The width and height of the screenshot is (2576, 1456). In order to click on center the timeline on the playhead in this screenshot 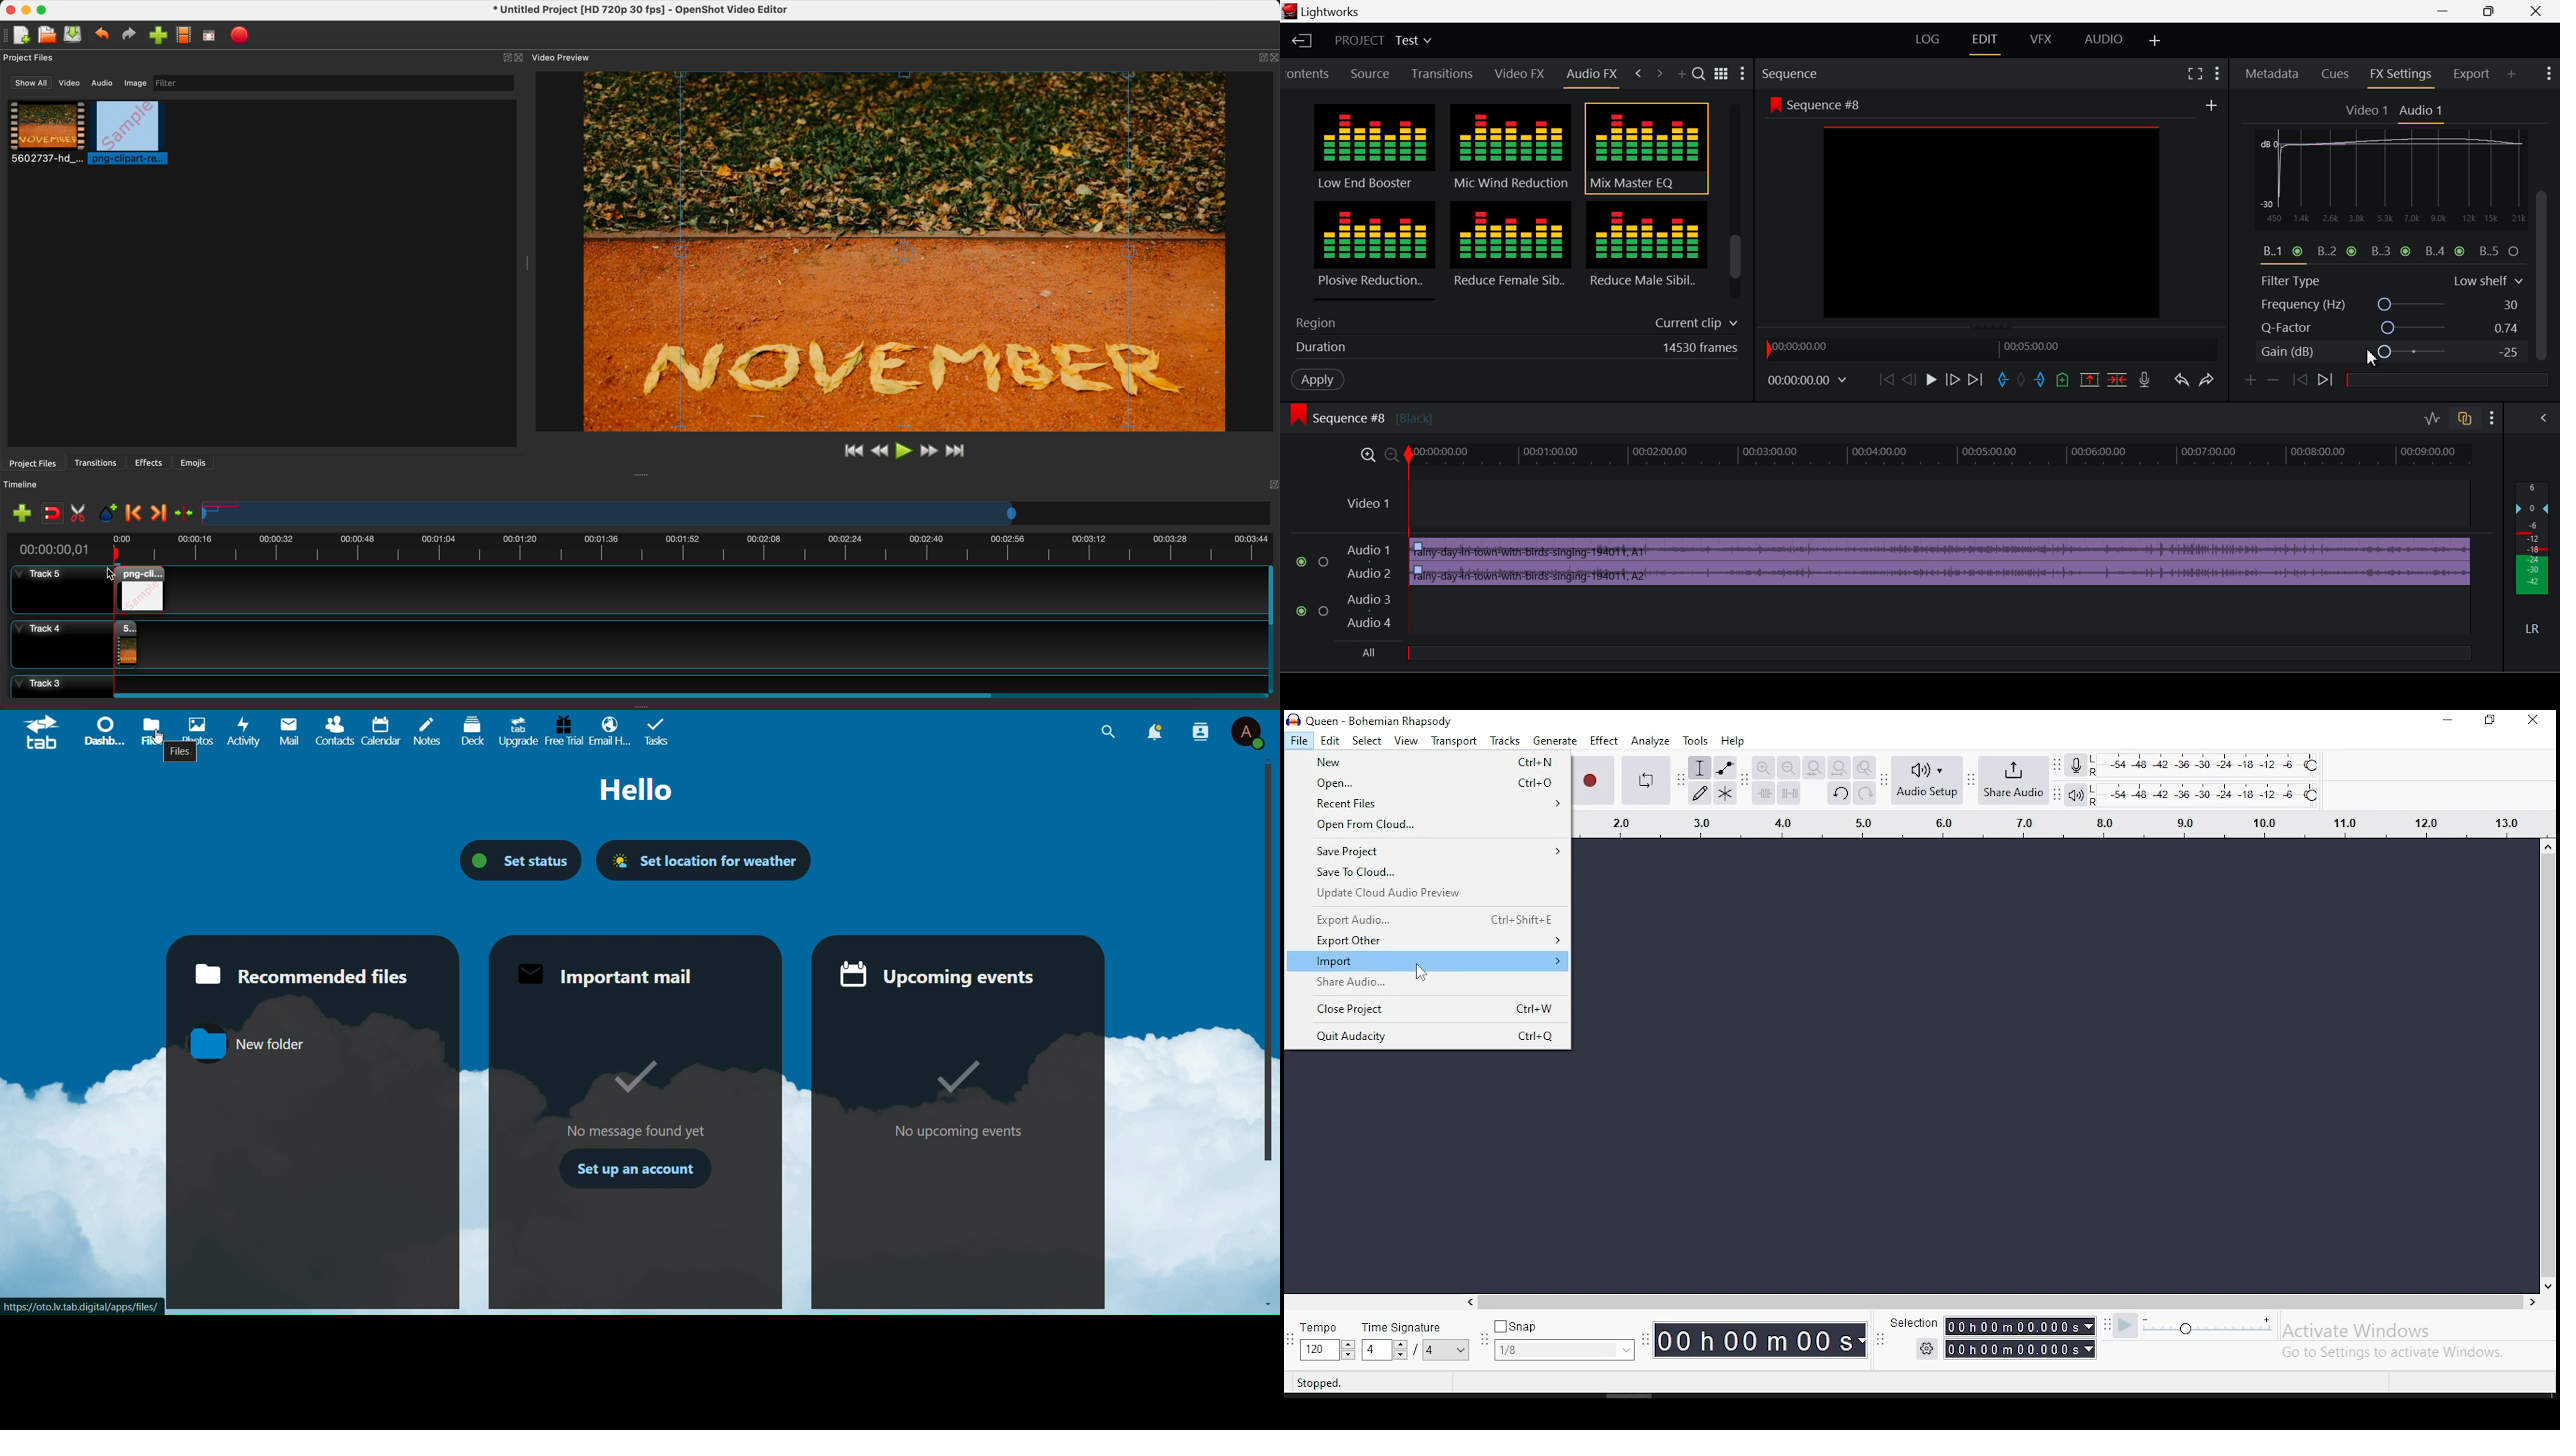, I will do `click(183, 514)`.